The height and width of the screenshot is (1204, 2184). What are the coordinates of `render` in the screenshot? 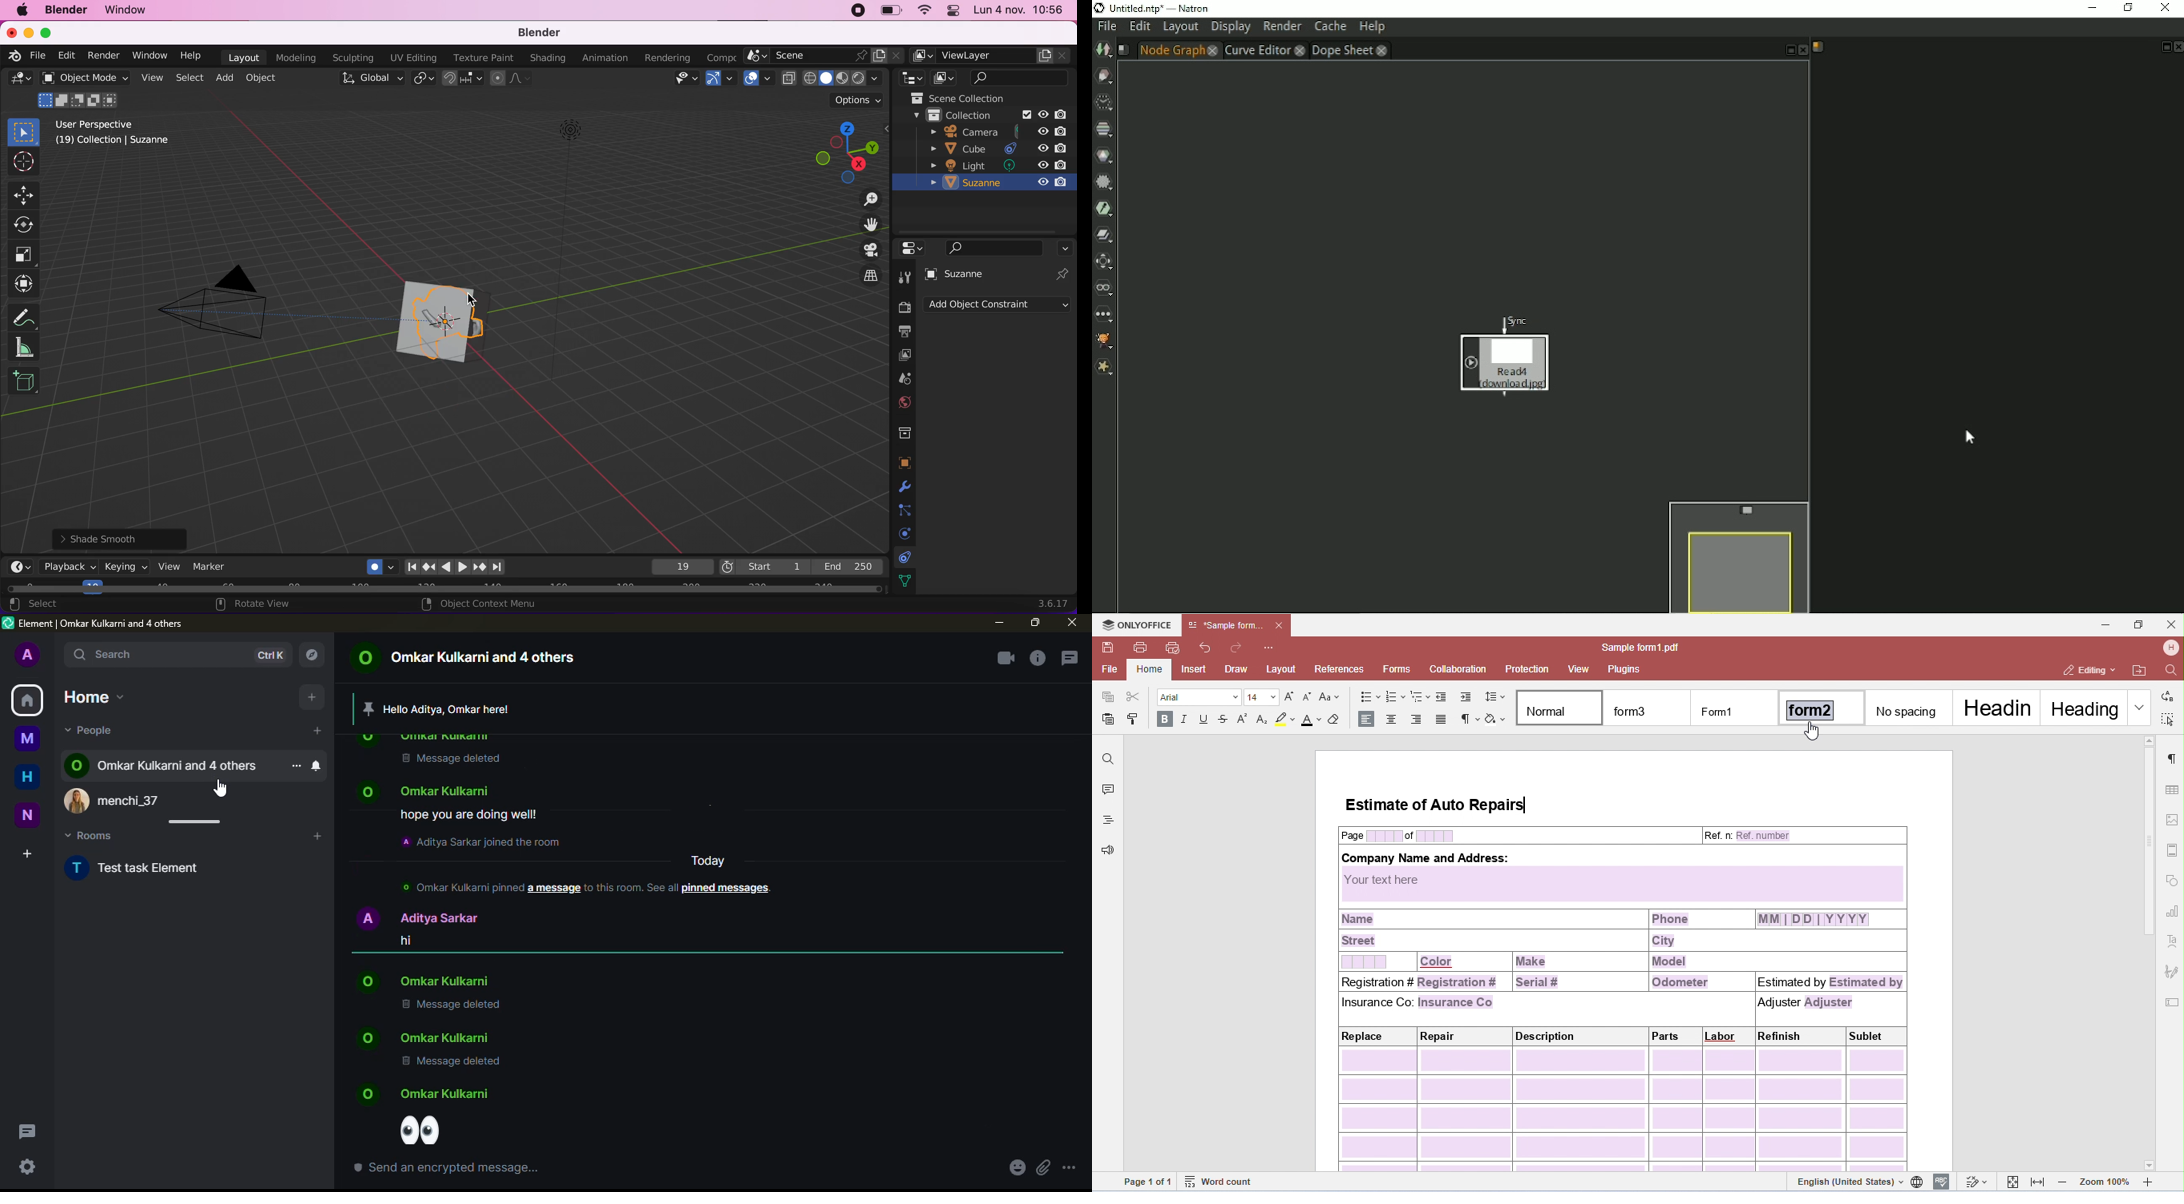 It's located at (104, 56).